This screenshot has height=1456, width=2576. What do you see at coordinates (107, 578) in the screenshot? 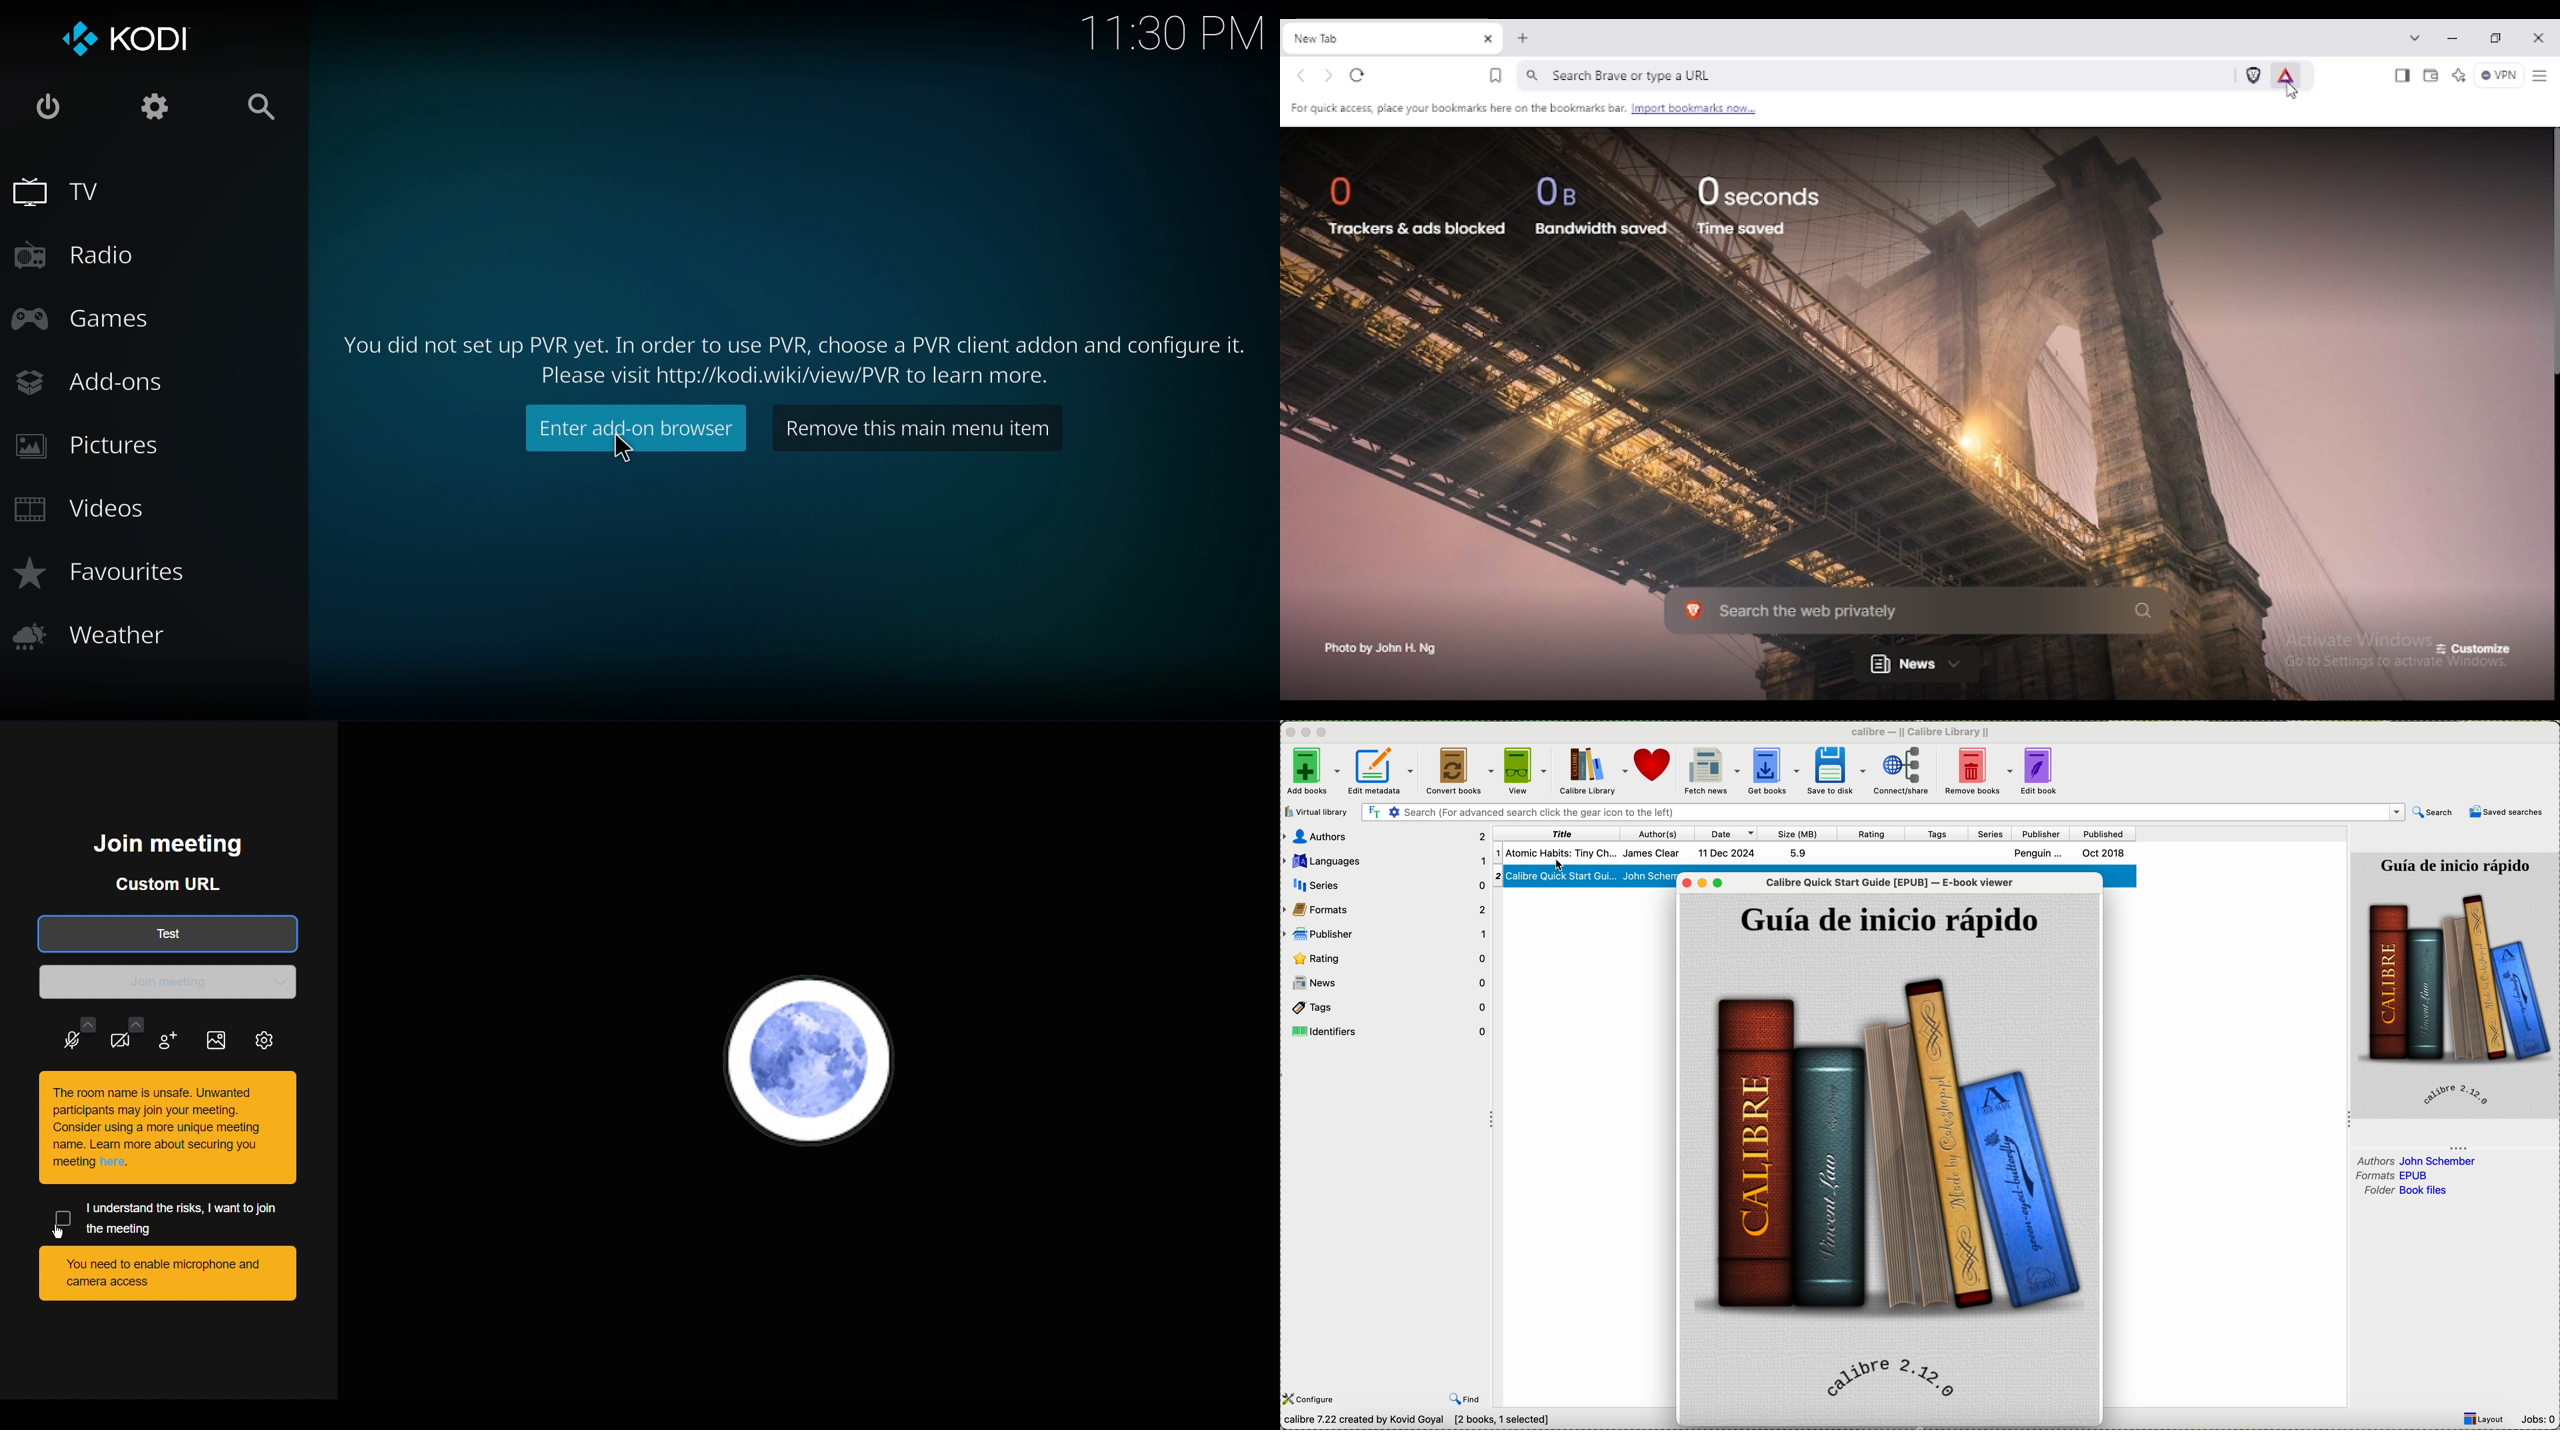
I see `favourites` at bounding box center [107, 578].